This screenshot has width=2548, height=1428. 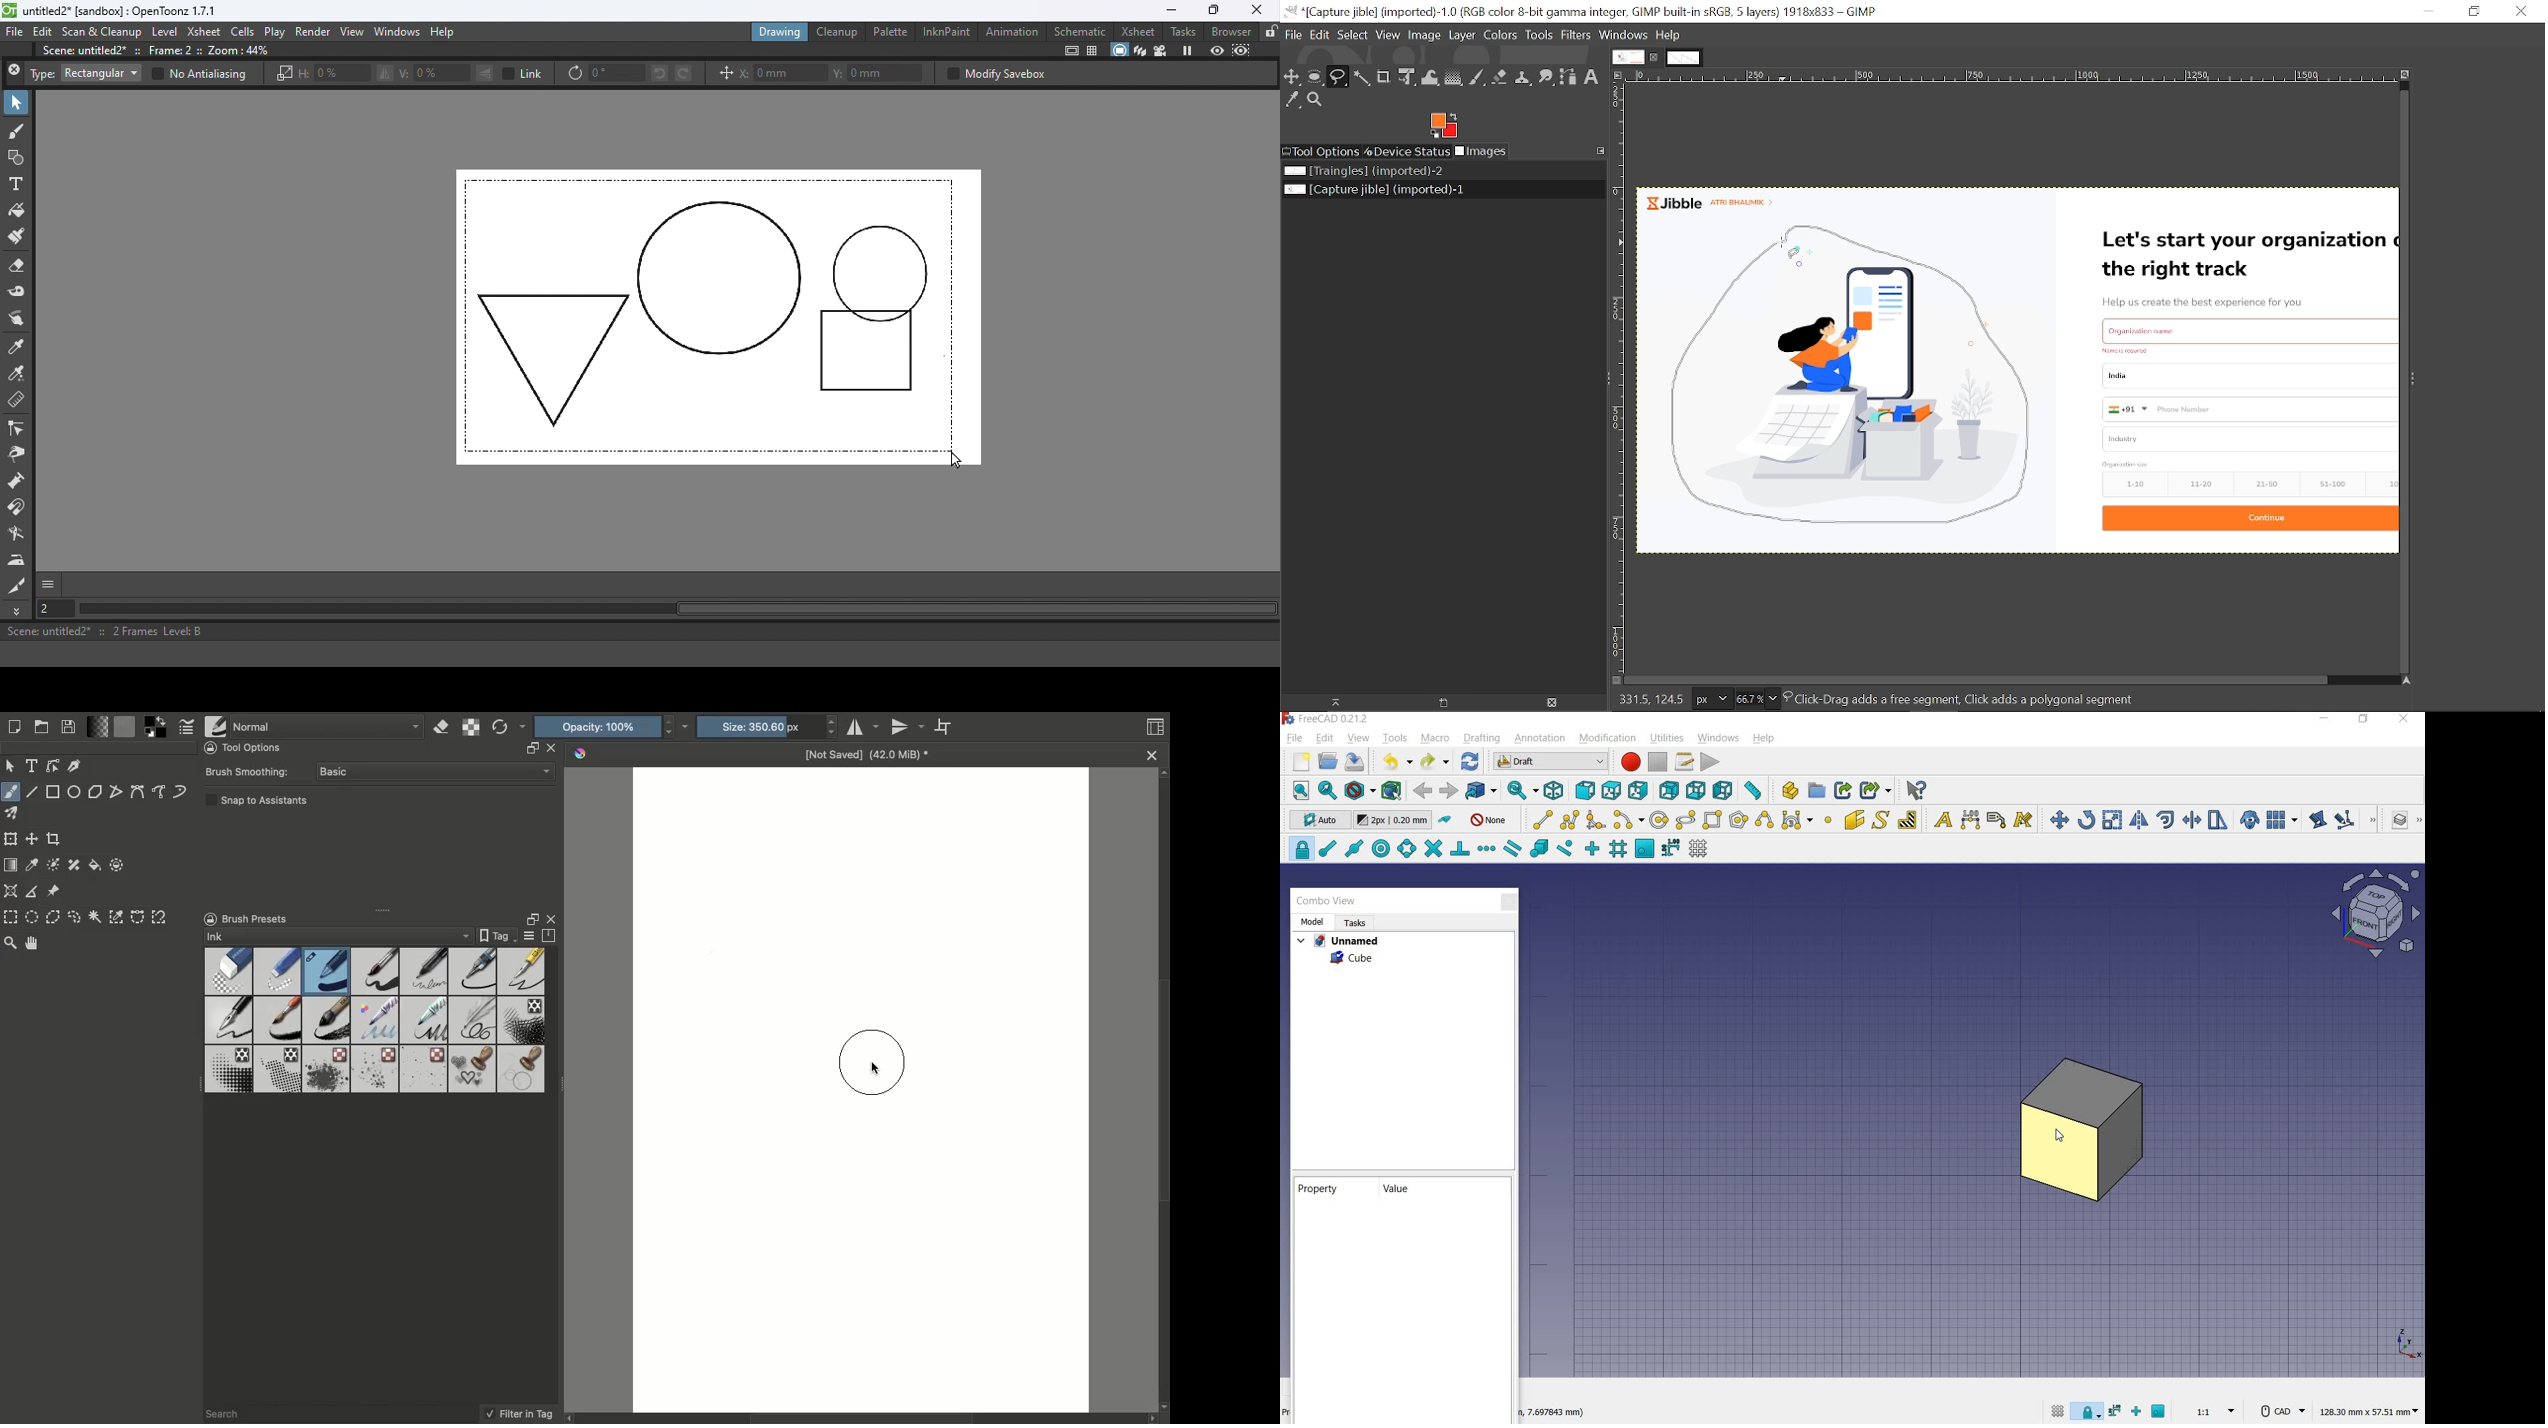 I want to click on snap dimensions, so click(x=1671, y=849).